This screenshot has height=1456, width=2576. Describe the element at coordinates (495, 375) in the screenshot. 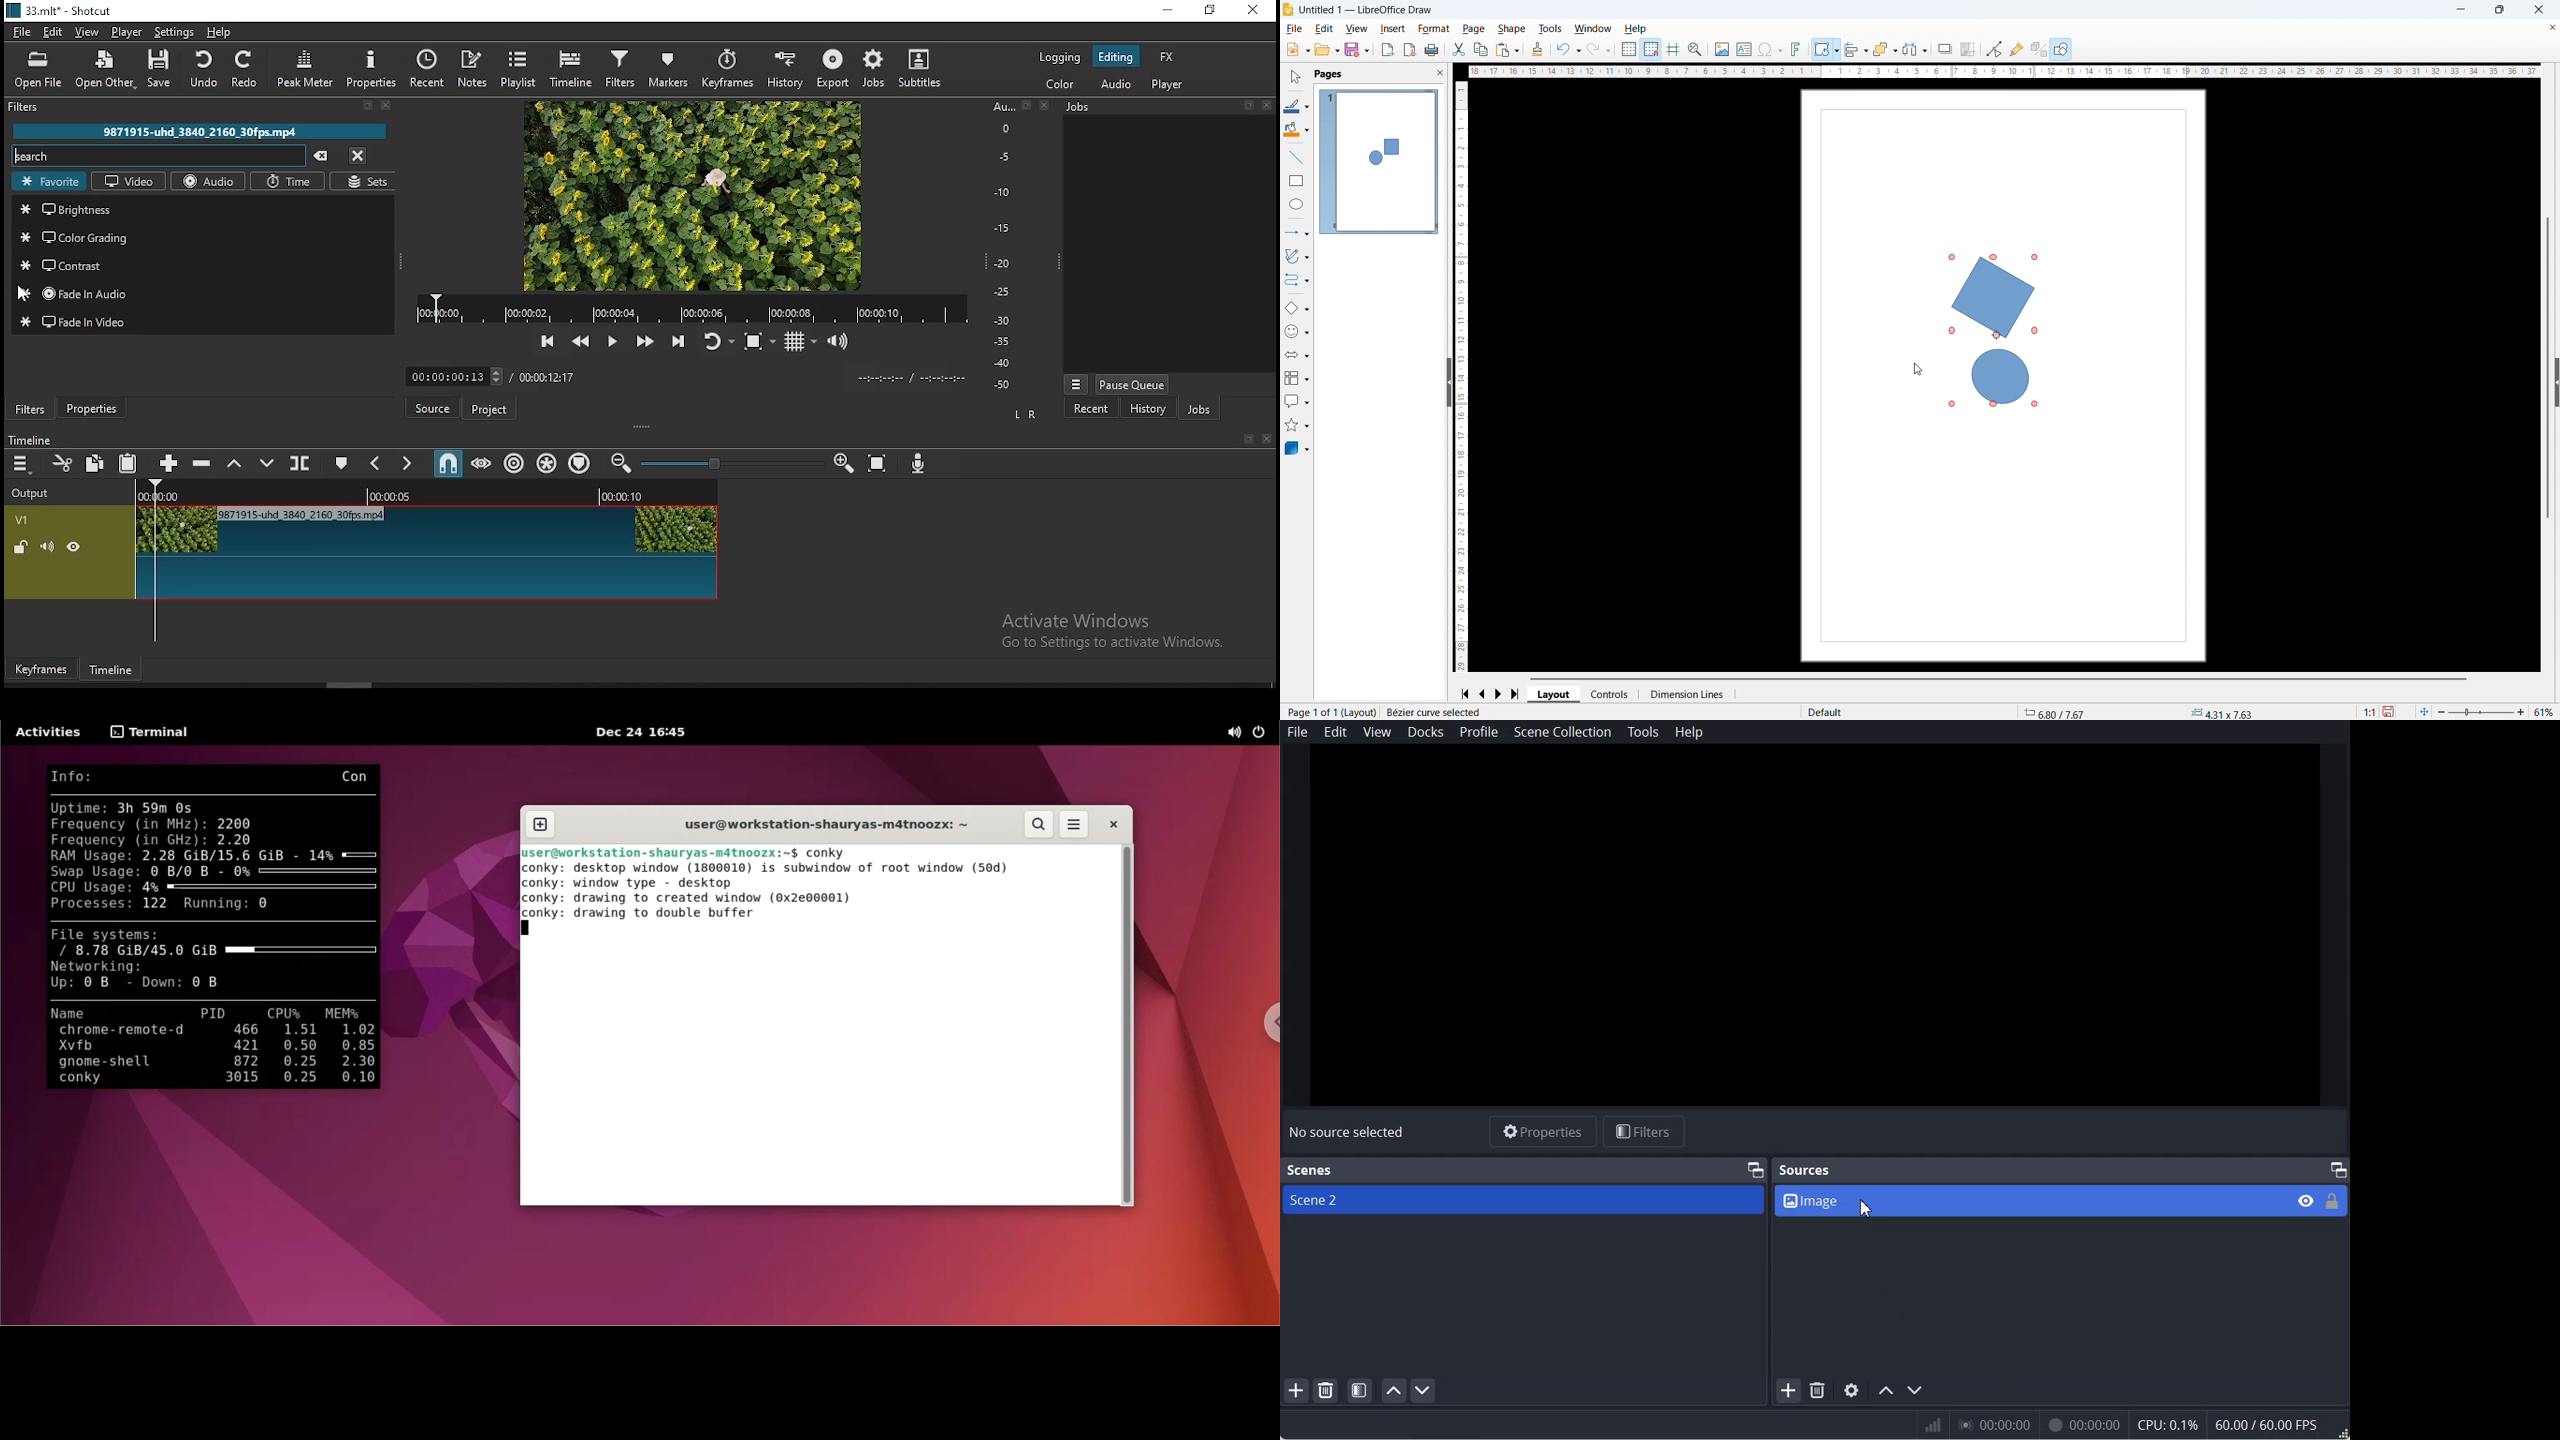

I see `increase decrease` at that location.